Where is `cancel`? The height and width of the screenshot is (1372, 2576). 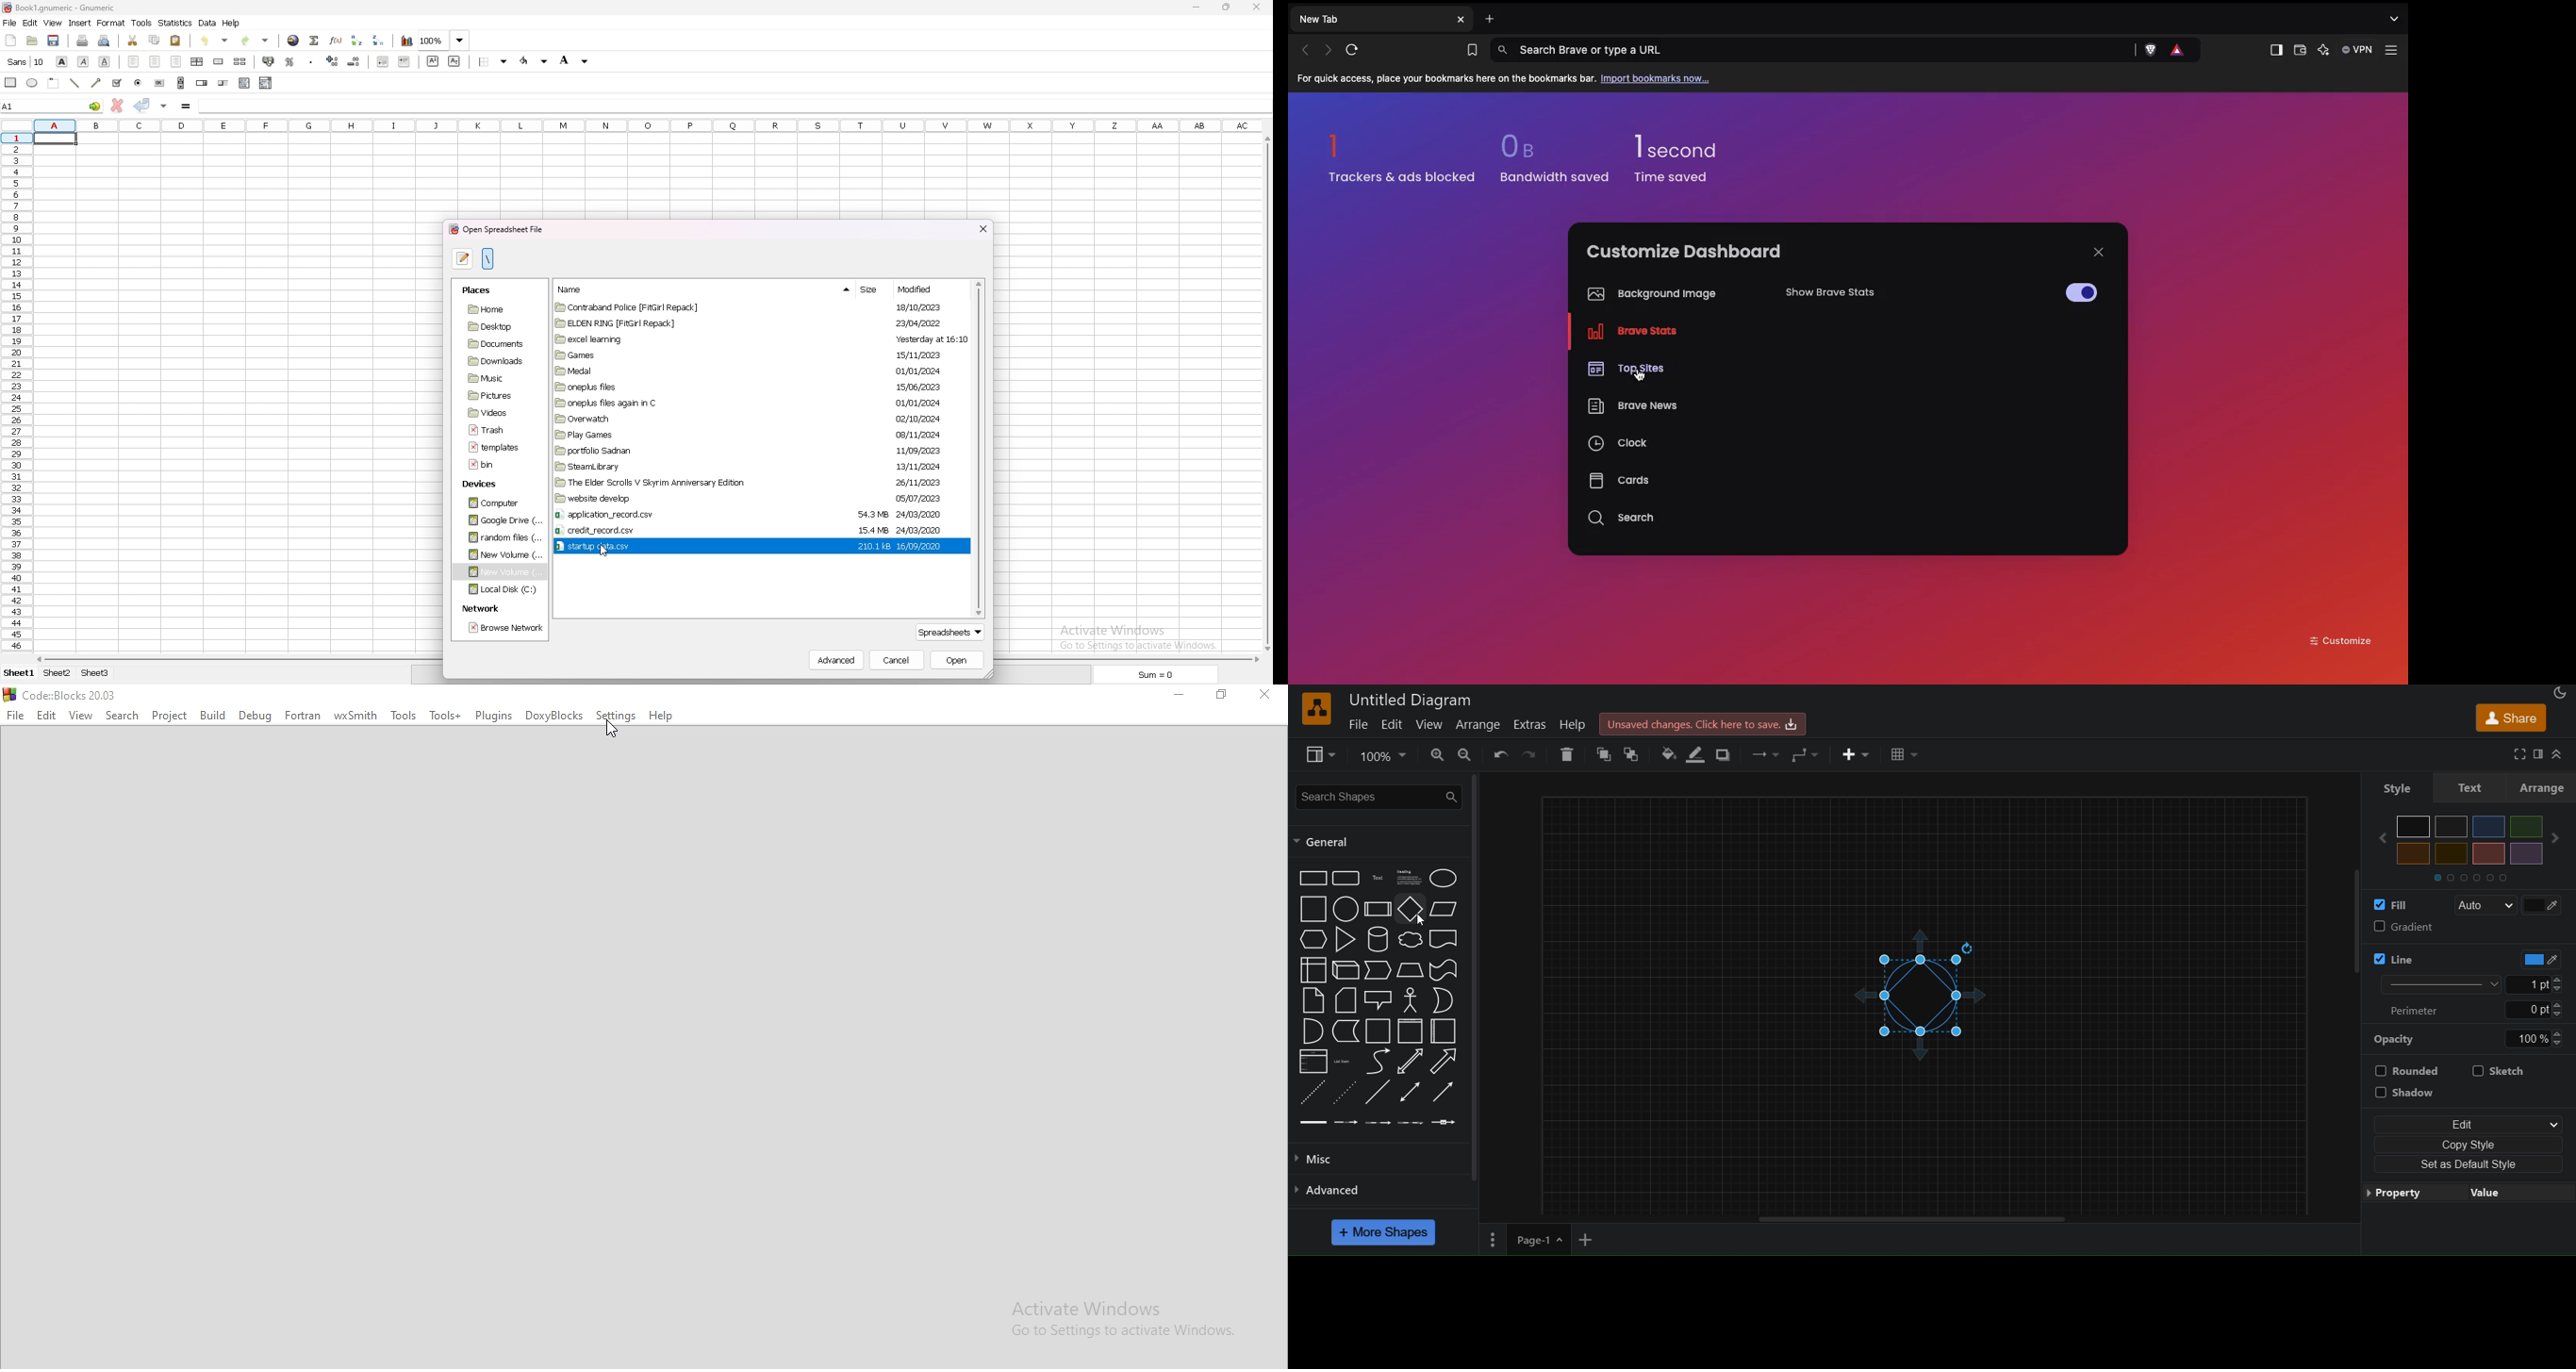 cancel is located at coordinates (899, 660).